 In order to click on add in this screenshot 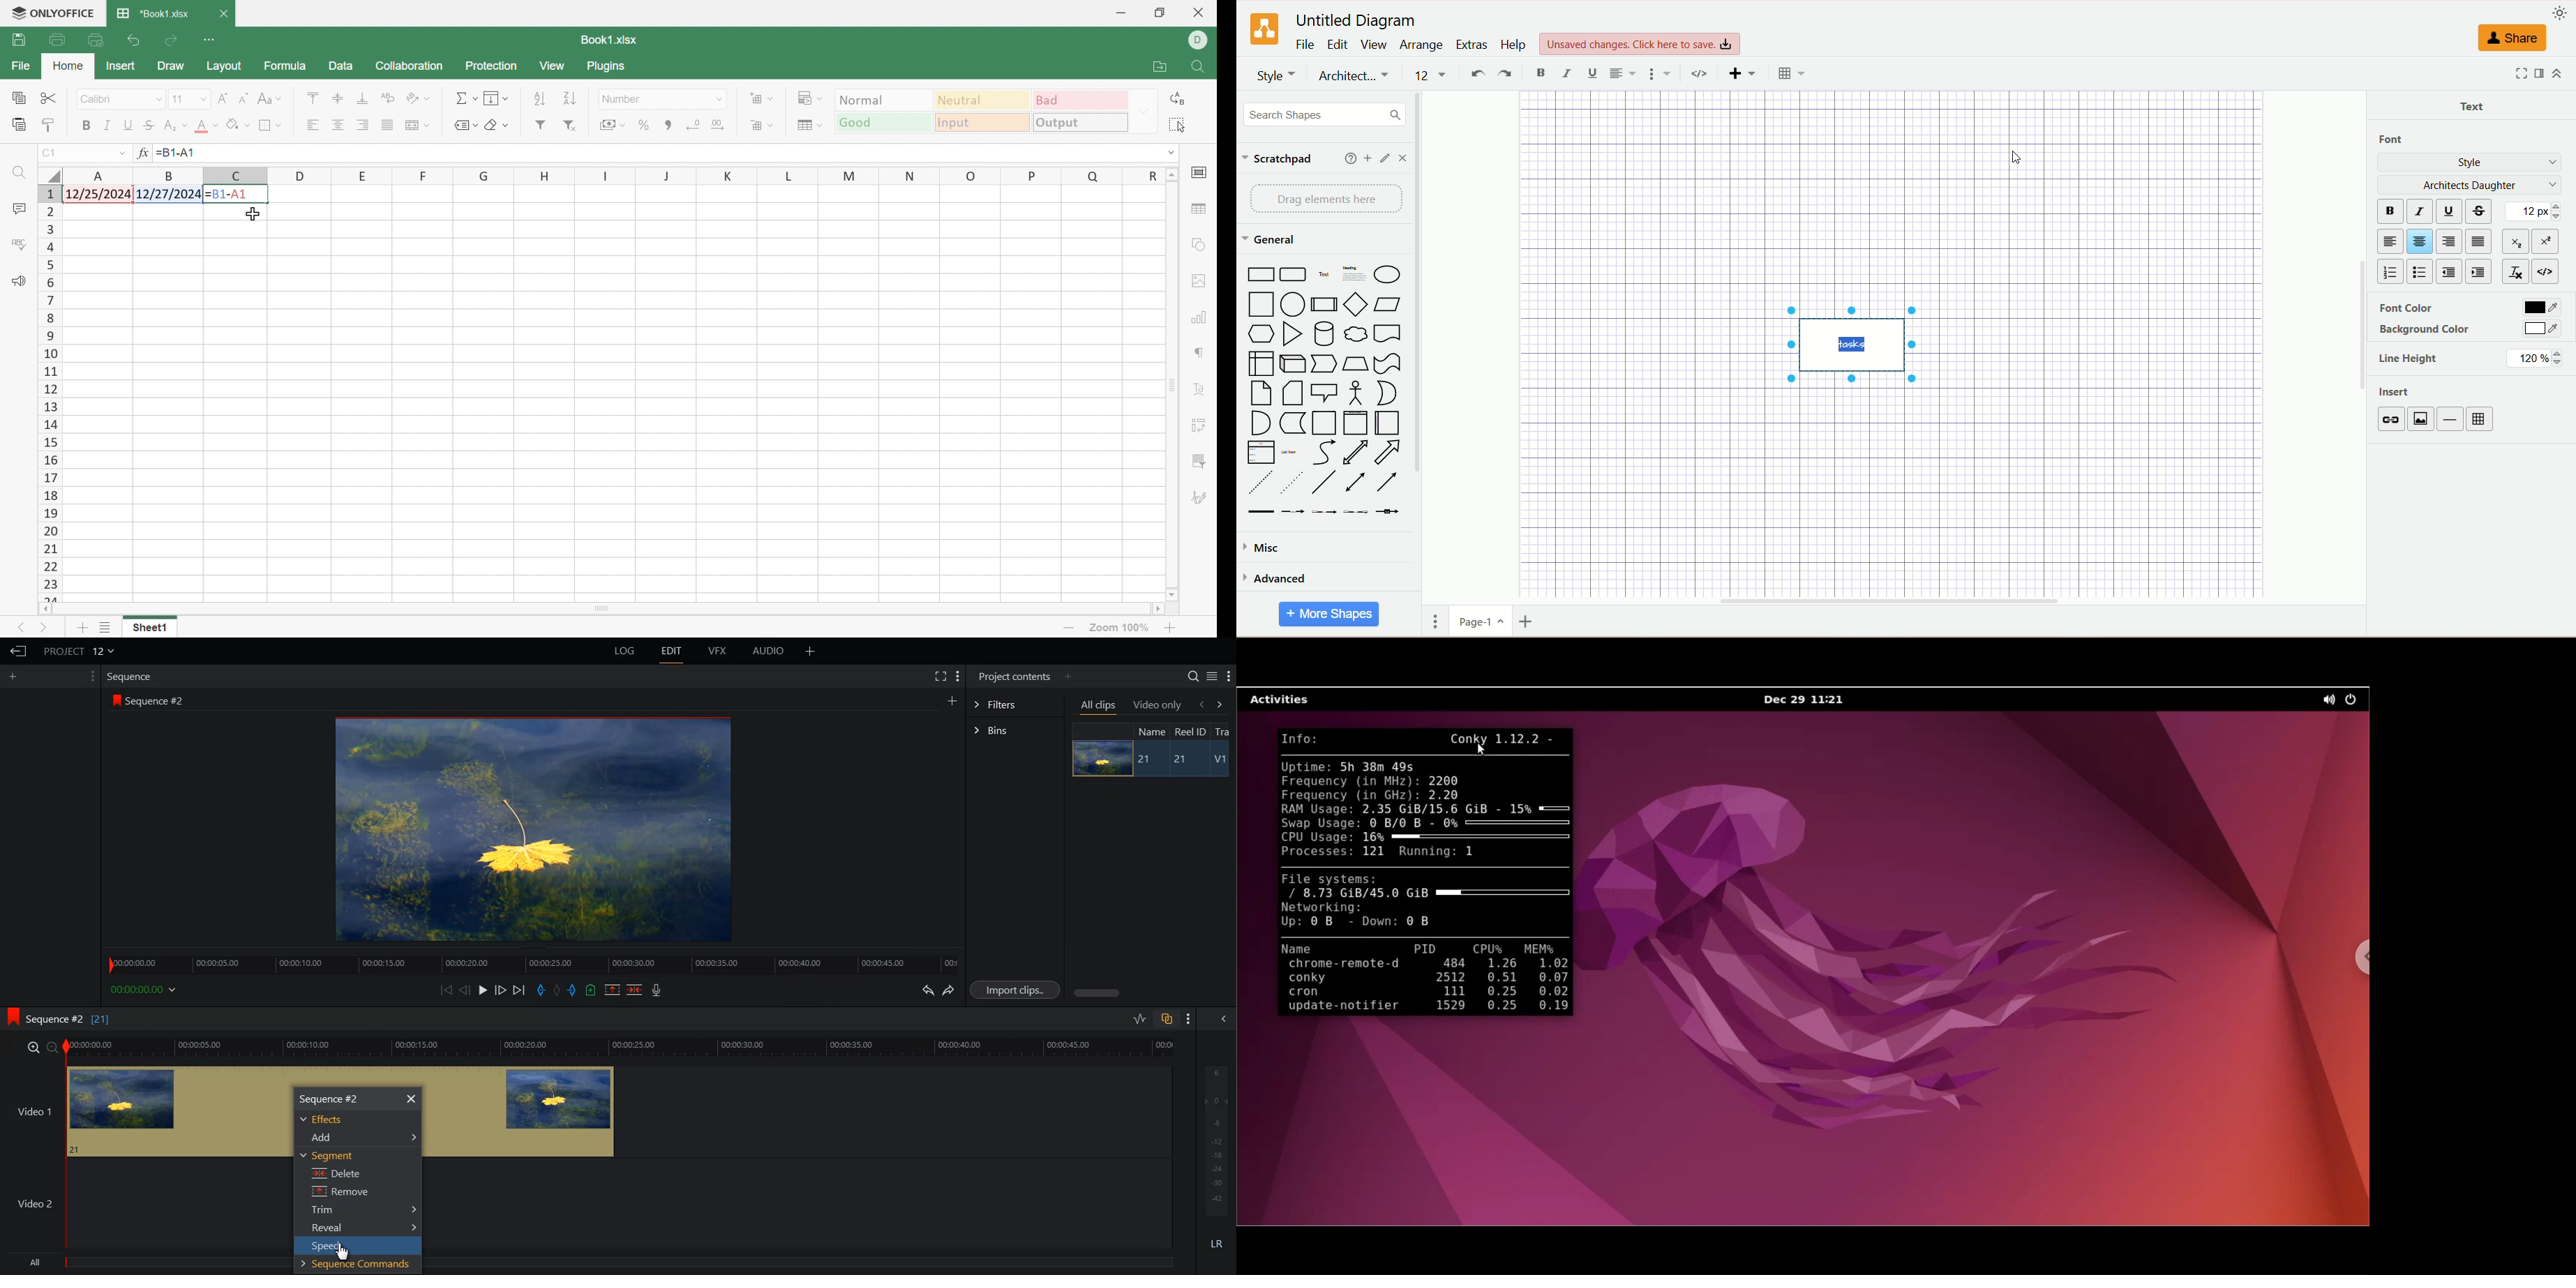, I will do `click(1368, 158)`.